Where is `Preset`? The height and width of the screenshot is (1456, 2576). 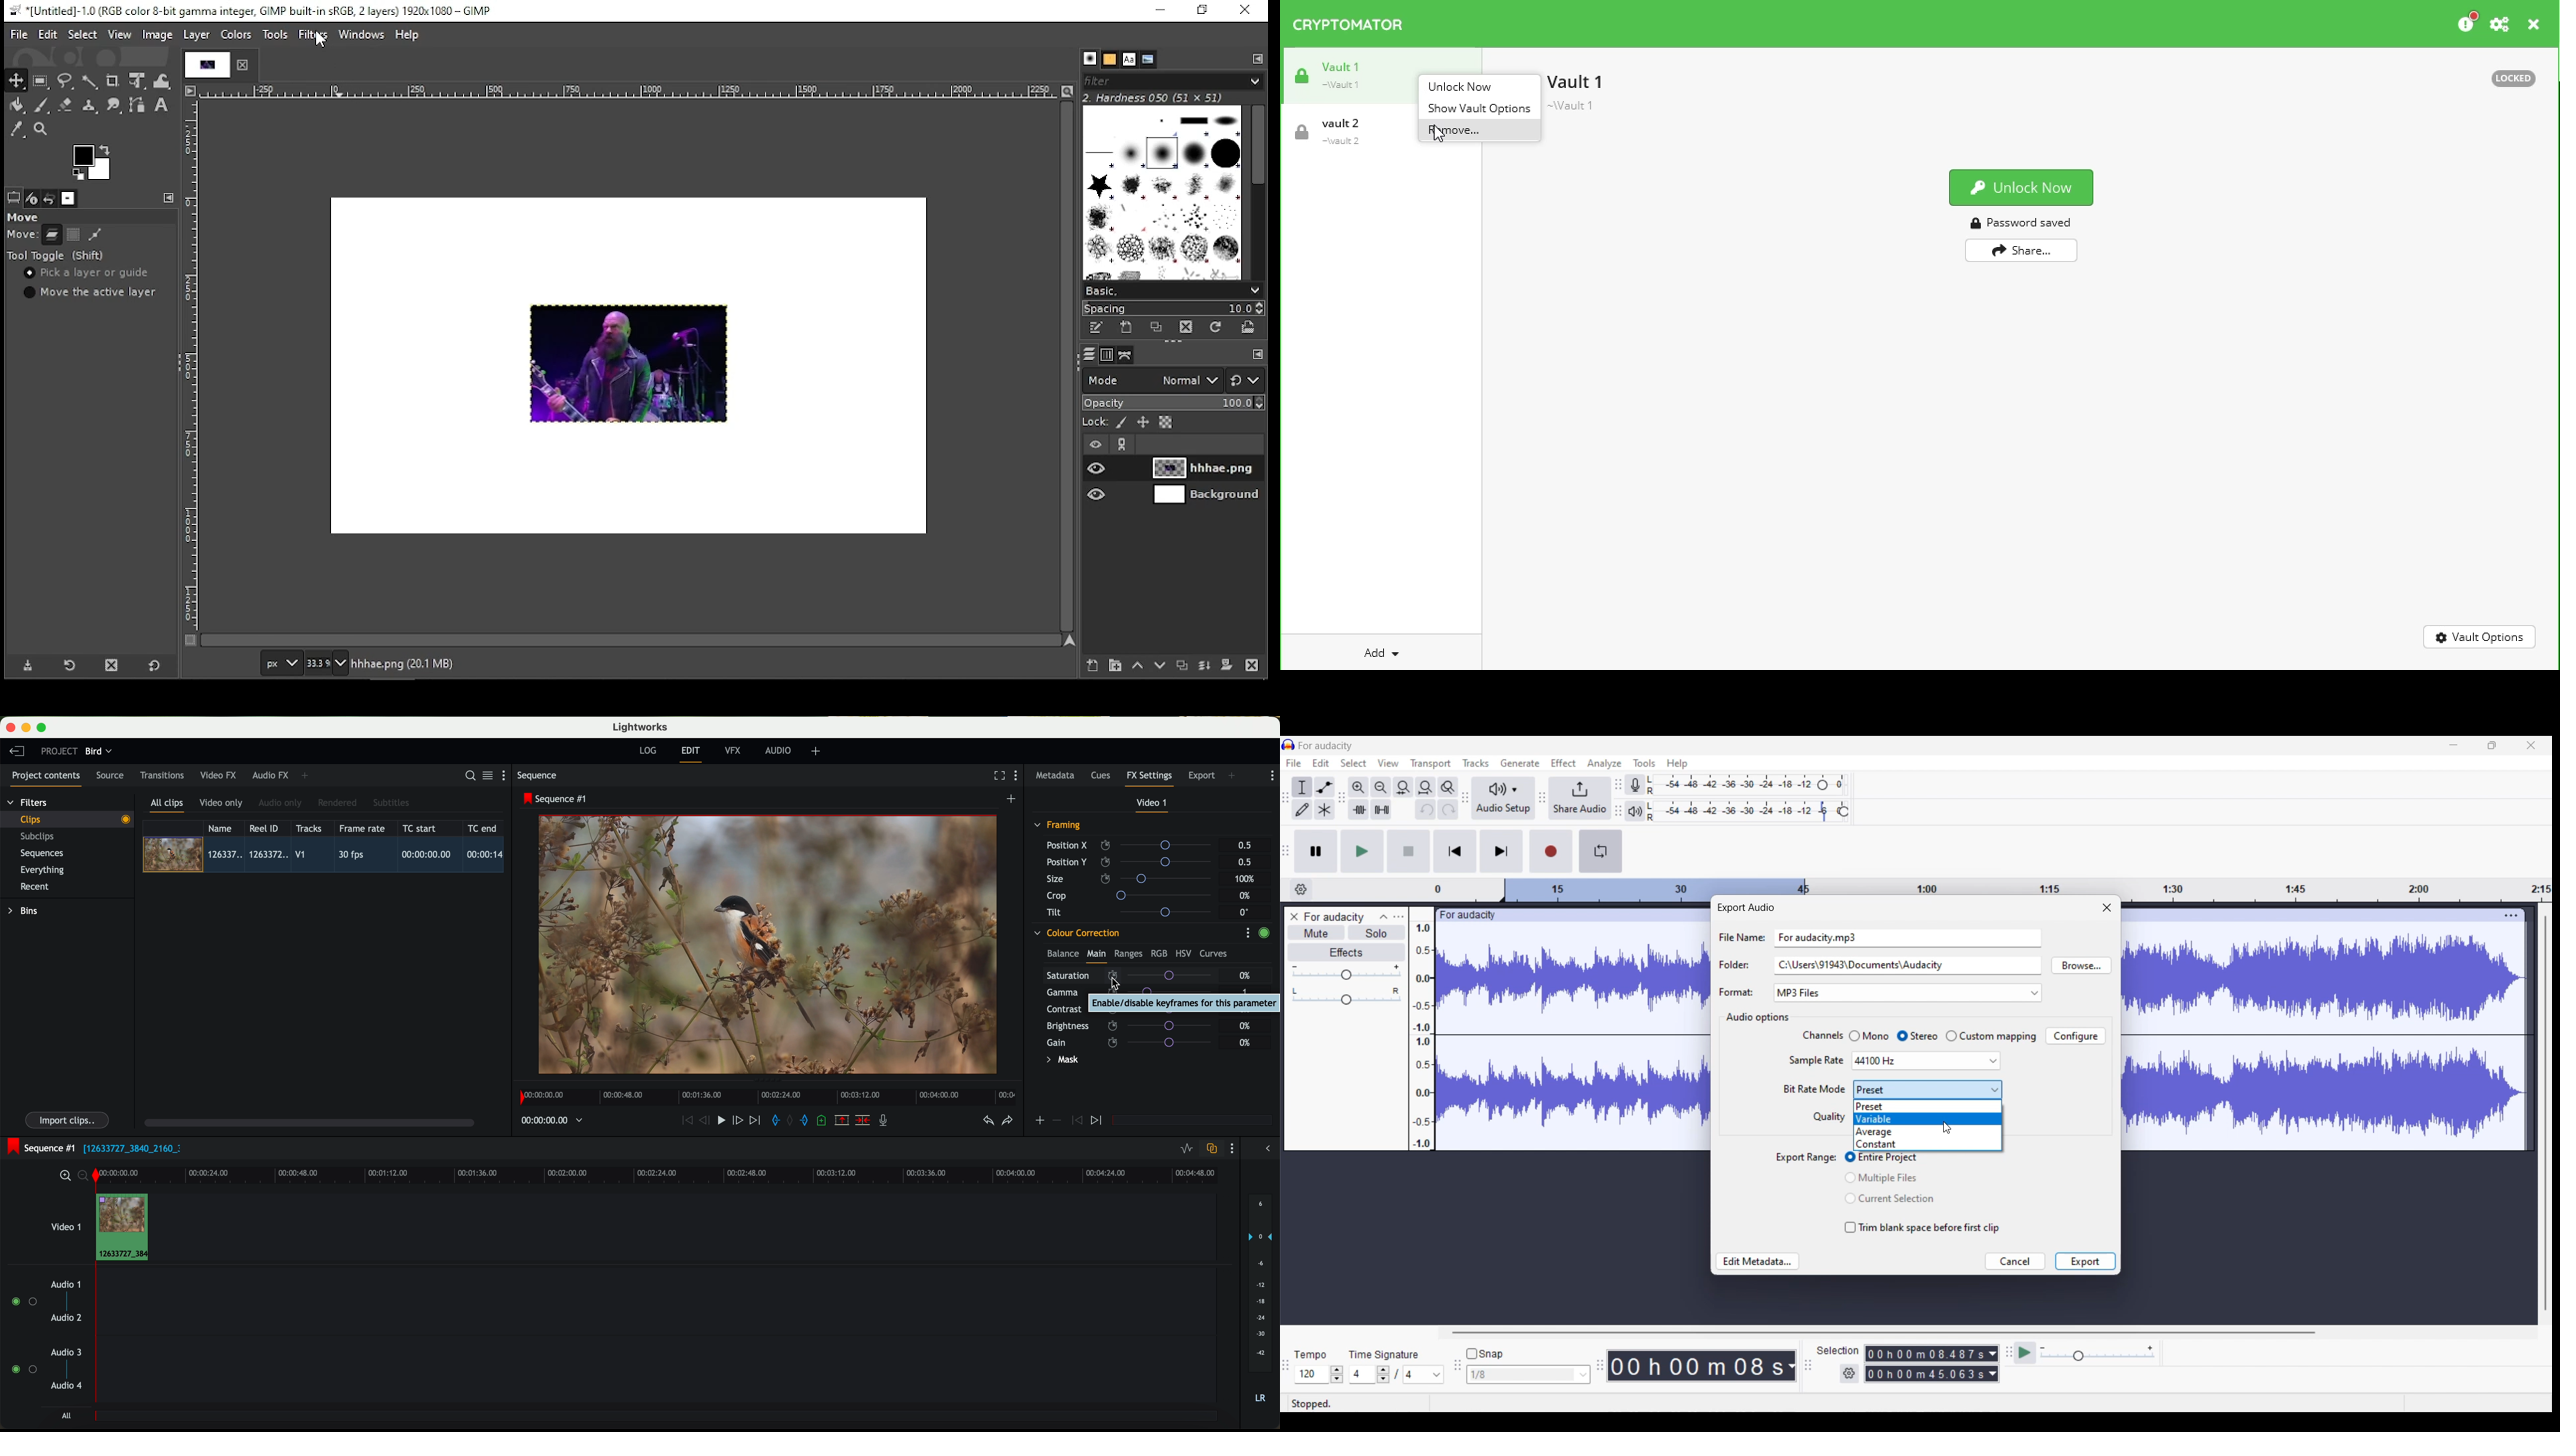
Preset is located at coordinates (1928, 1107).